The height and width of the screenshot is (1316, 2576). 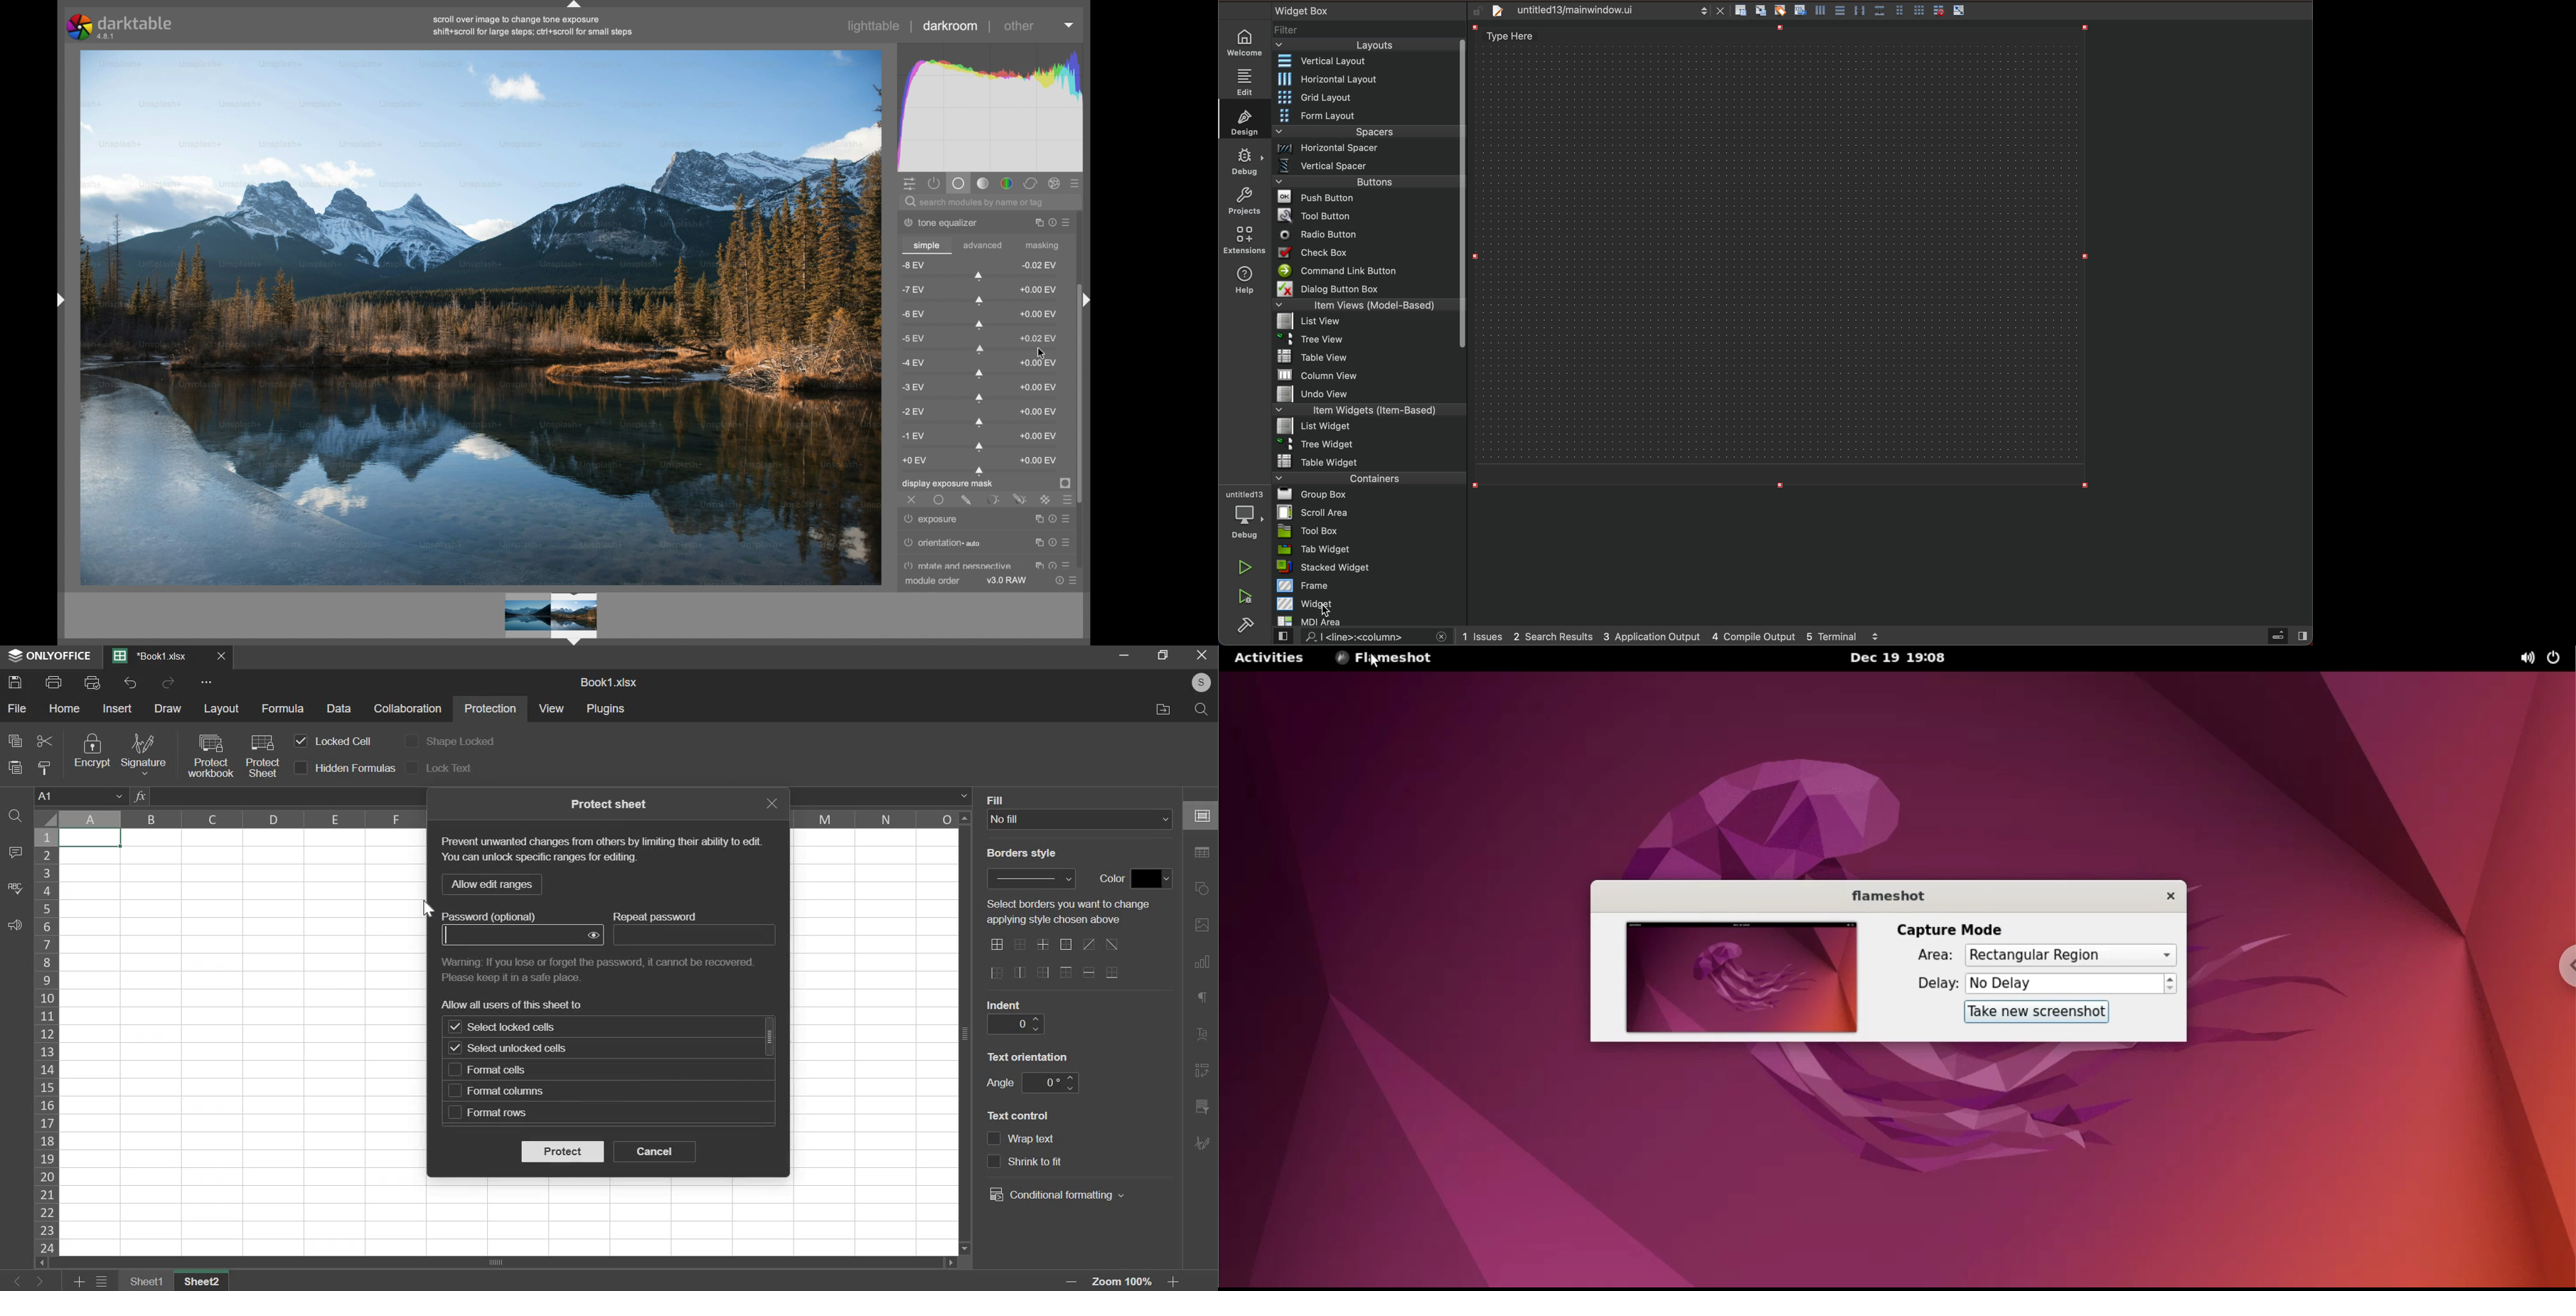 What do you see at coordinates (1366, 394) in the screenshot?
I see `undo view` at bounding box center [1366, 394].